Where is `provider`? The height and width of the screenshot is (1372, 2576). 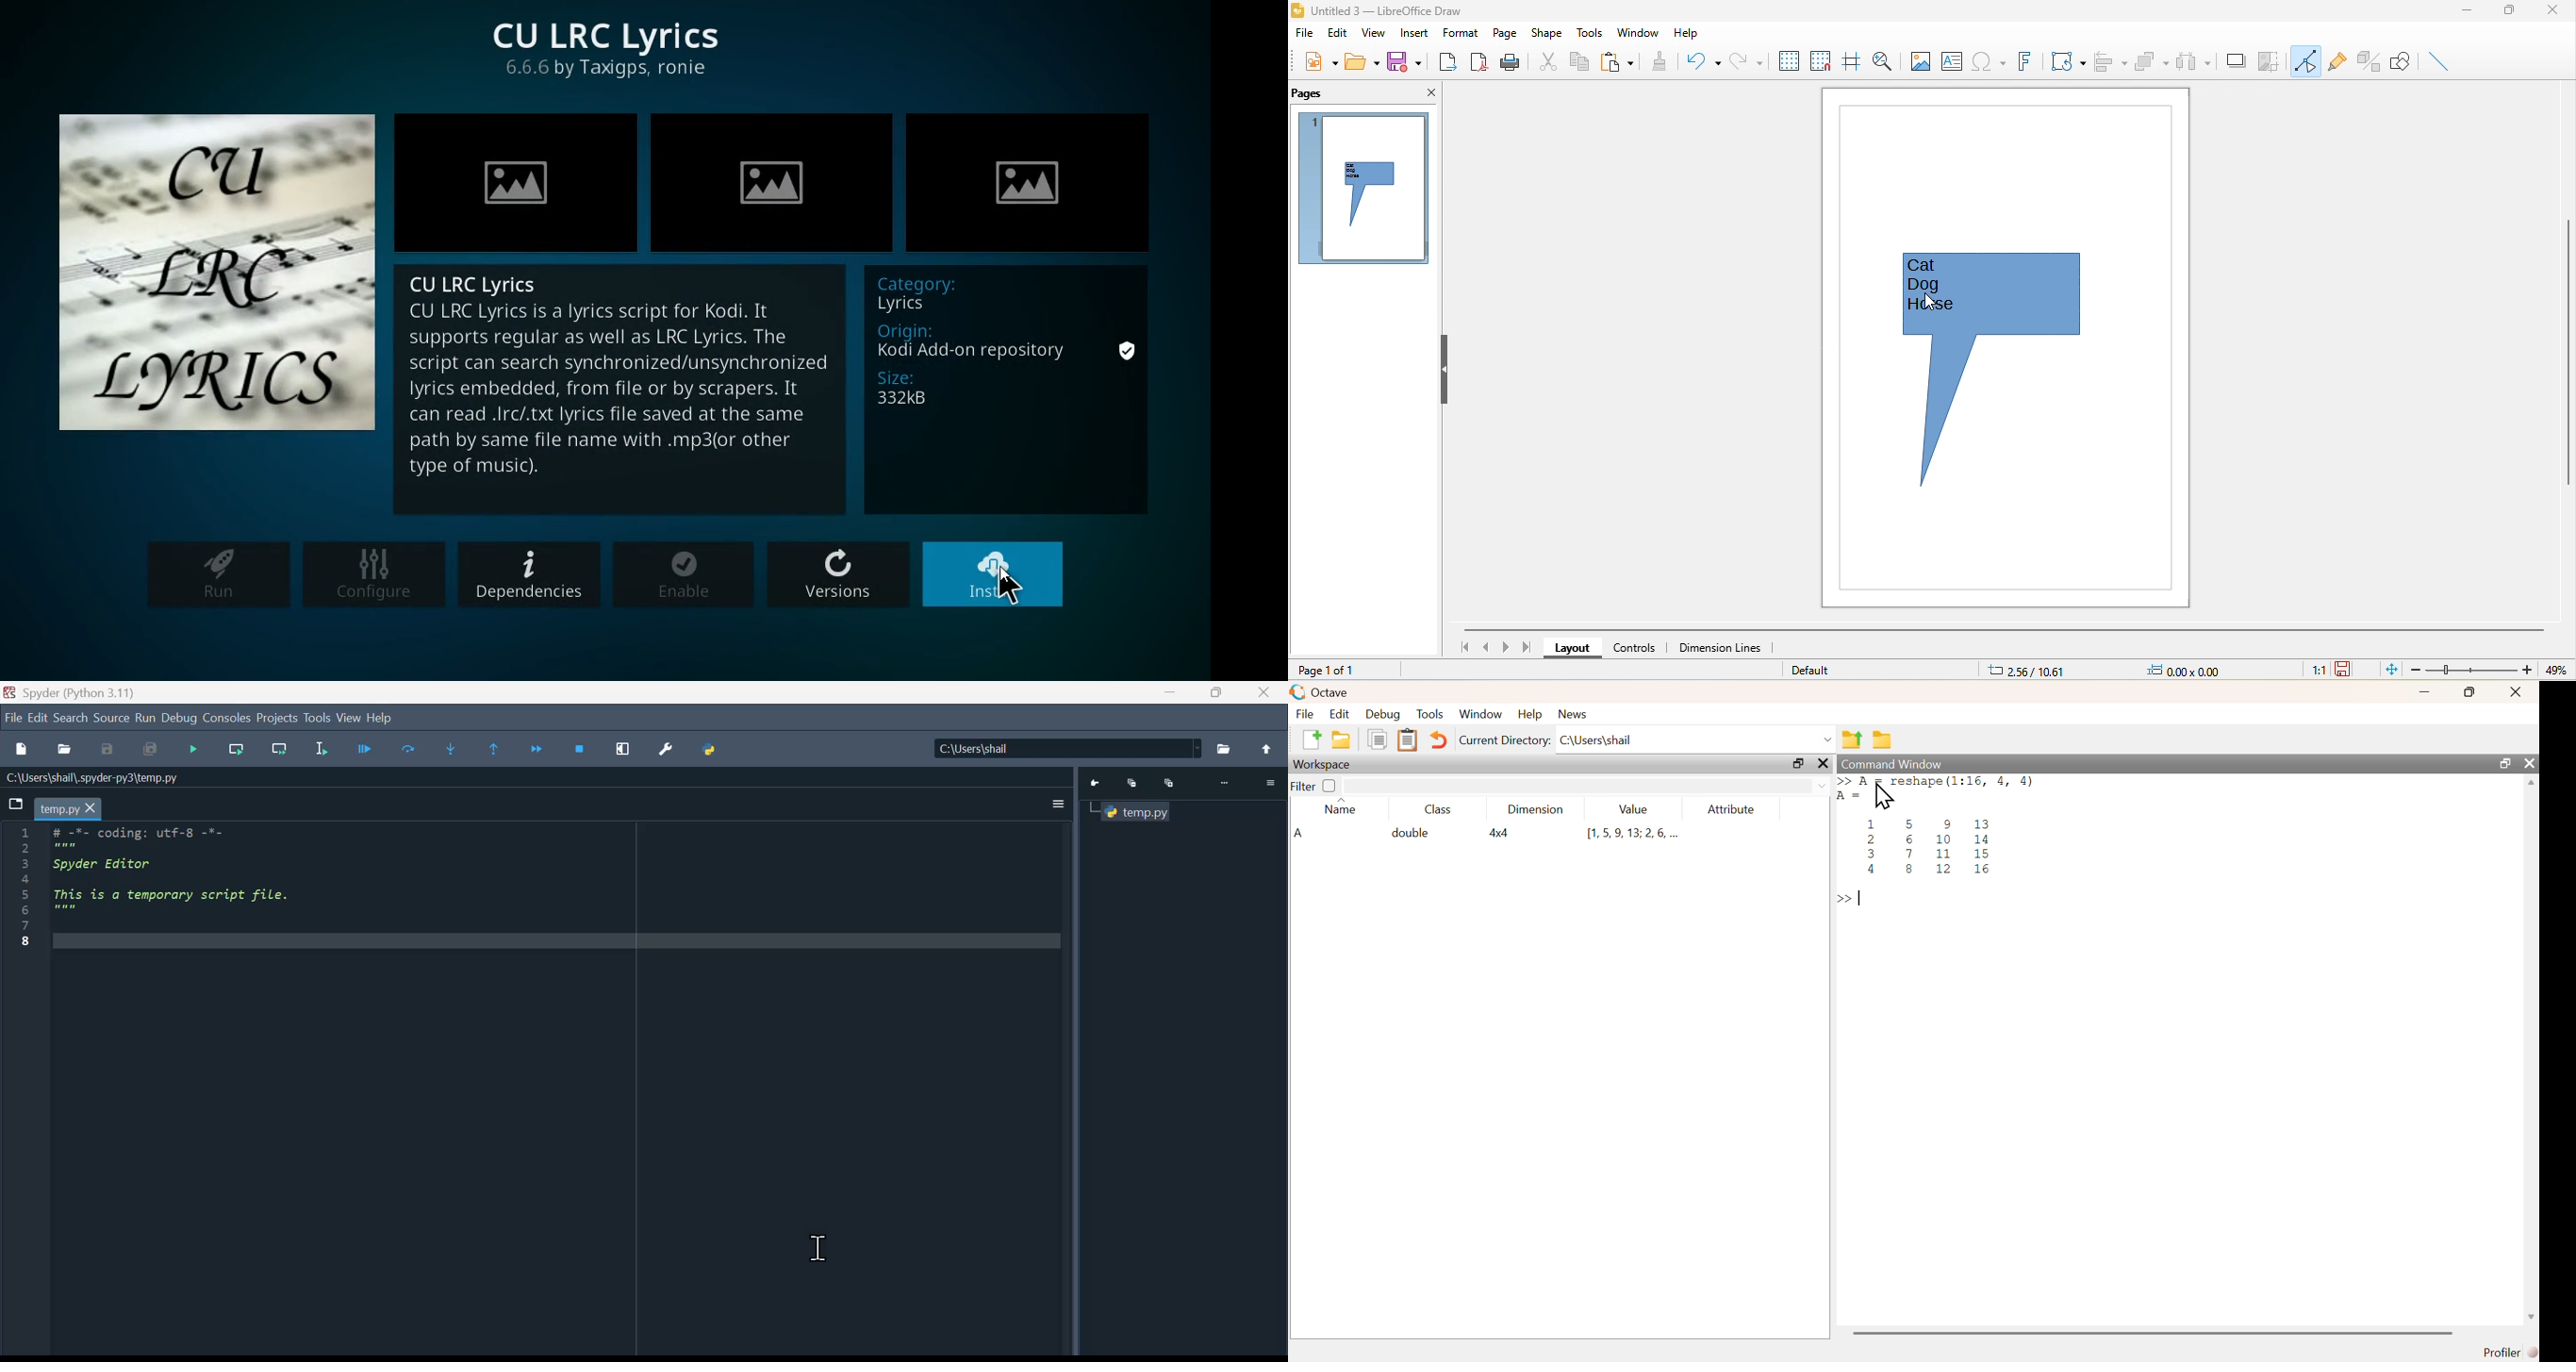 provider is located at coordinates (605, 73).